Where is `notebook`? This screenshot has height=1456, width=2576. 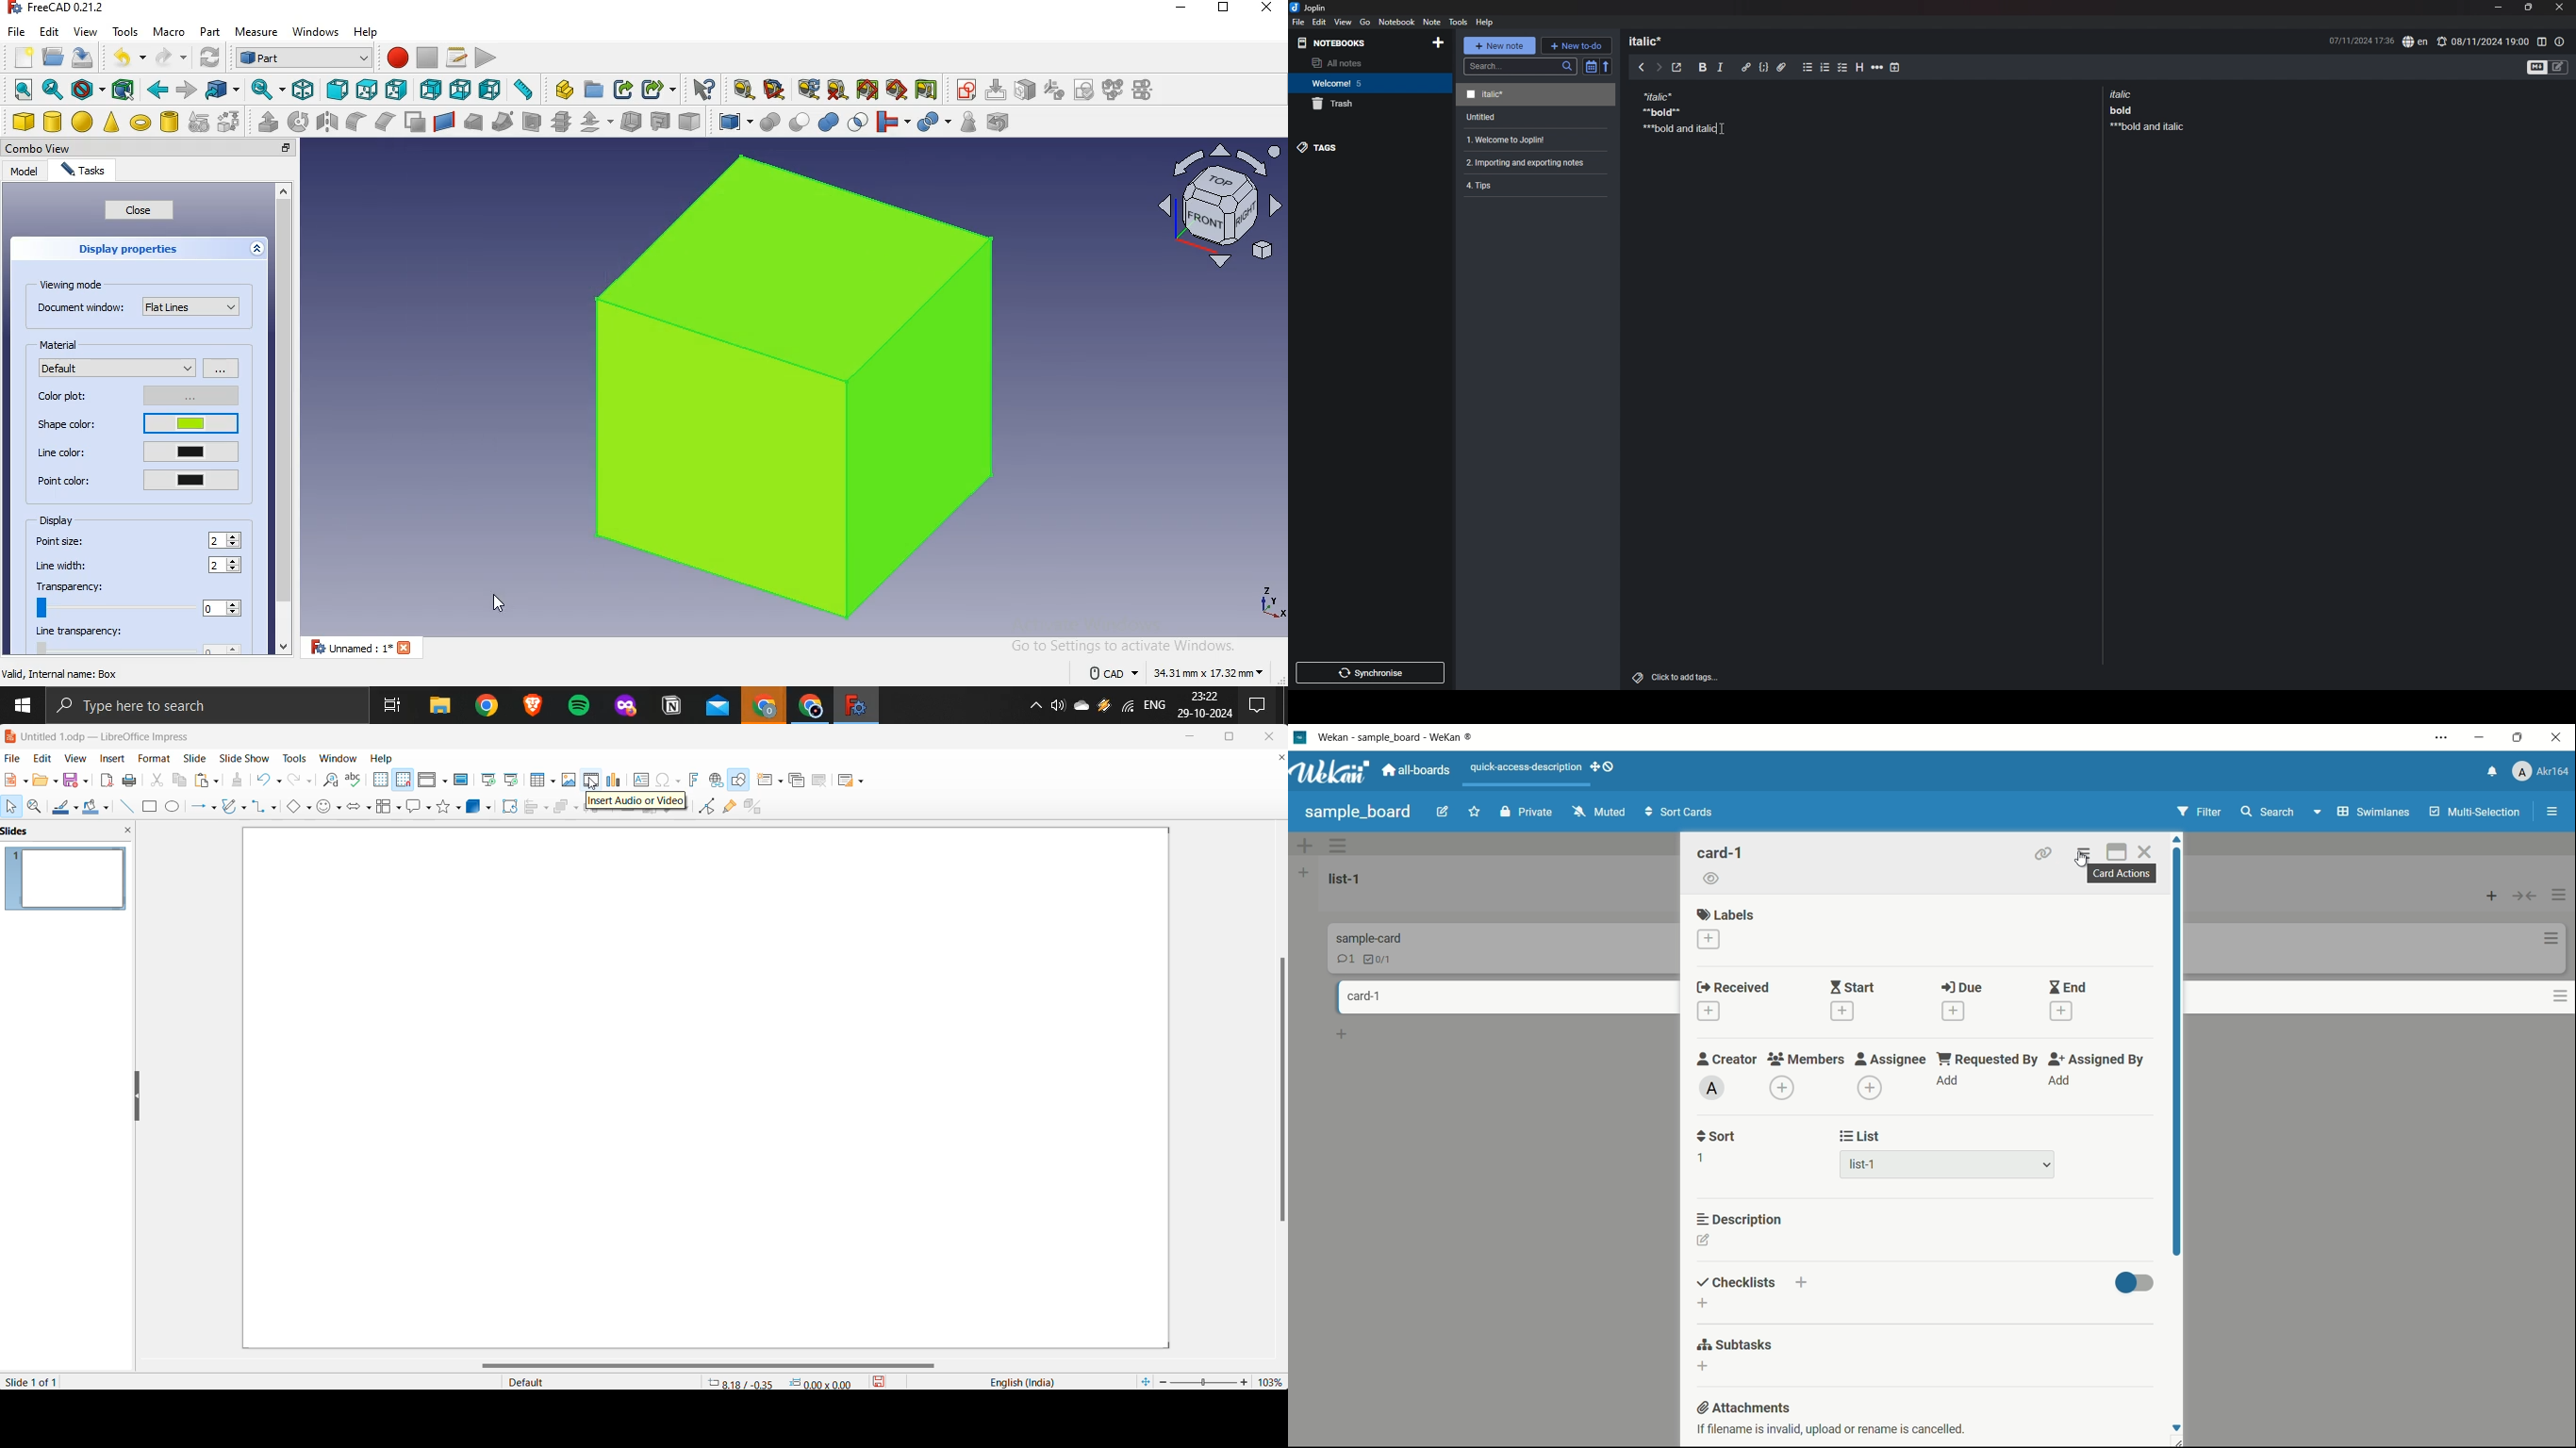 notebook is located at coordinates (1368, 83).